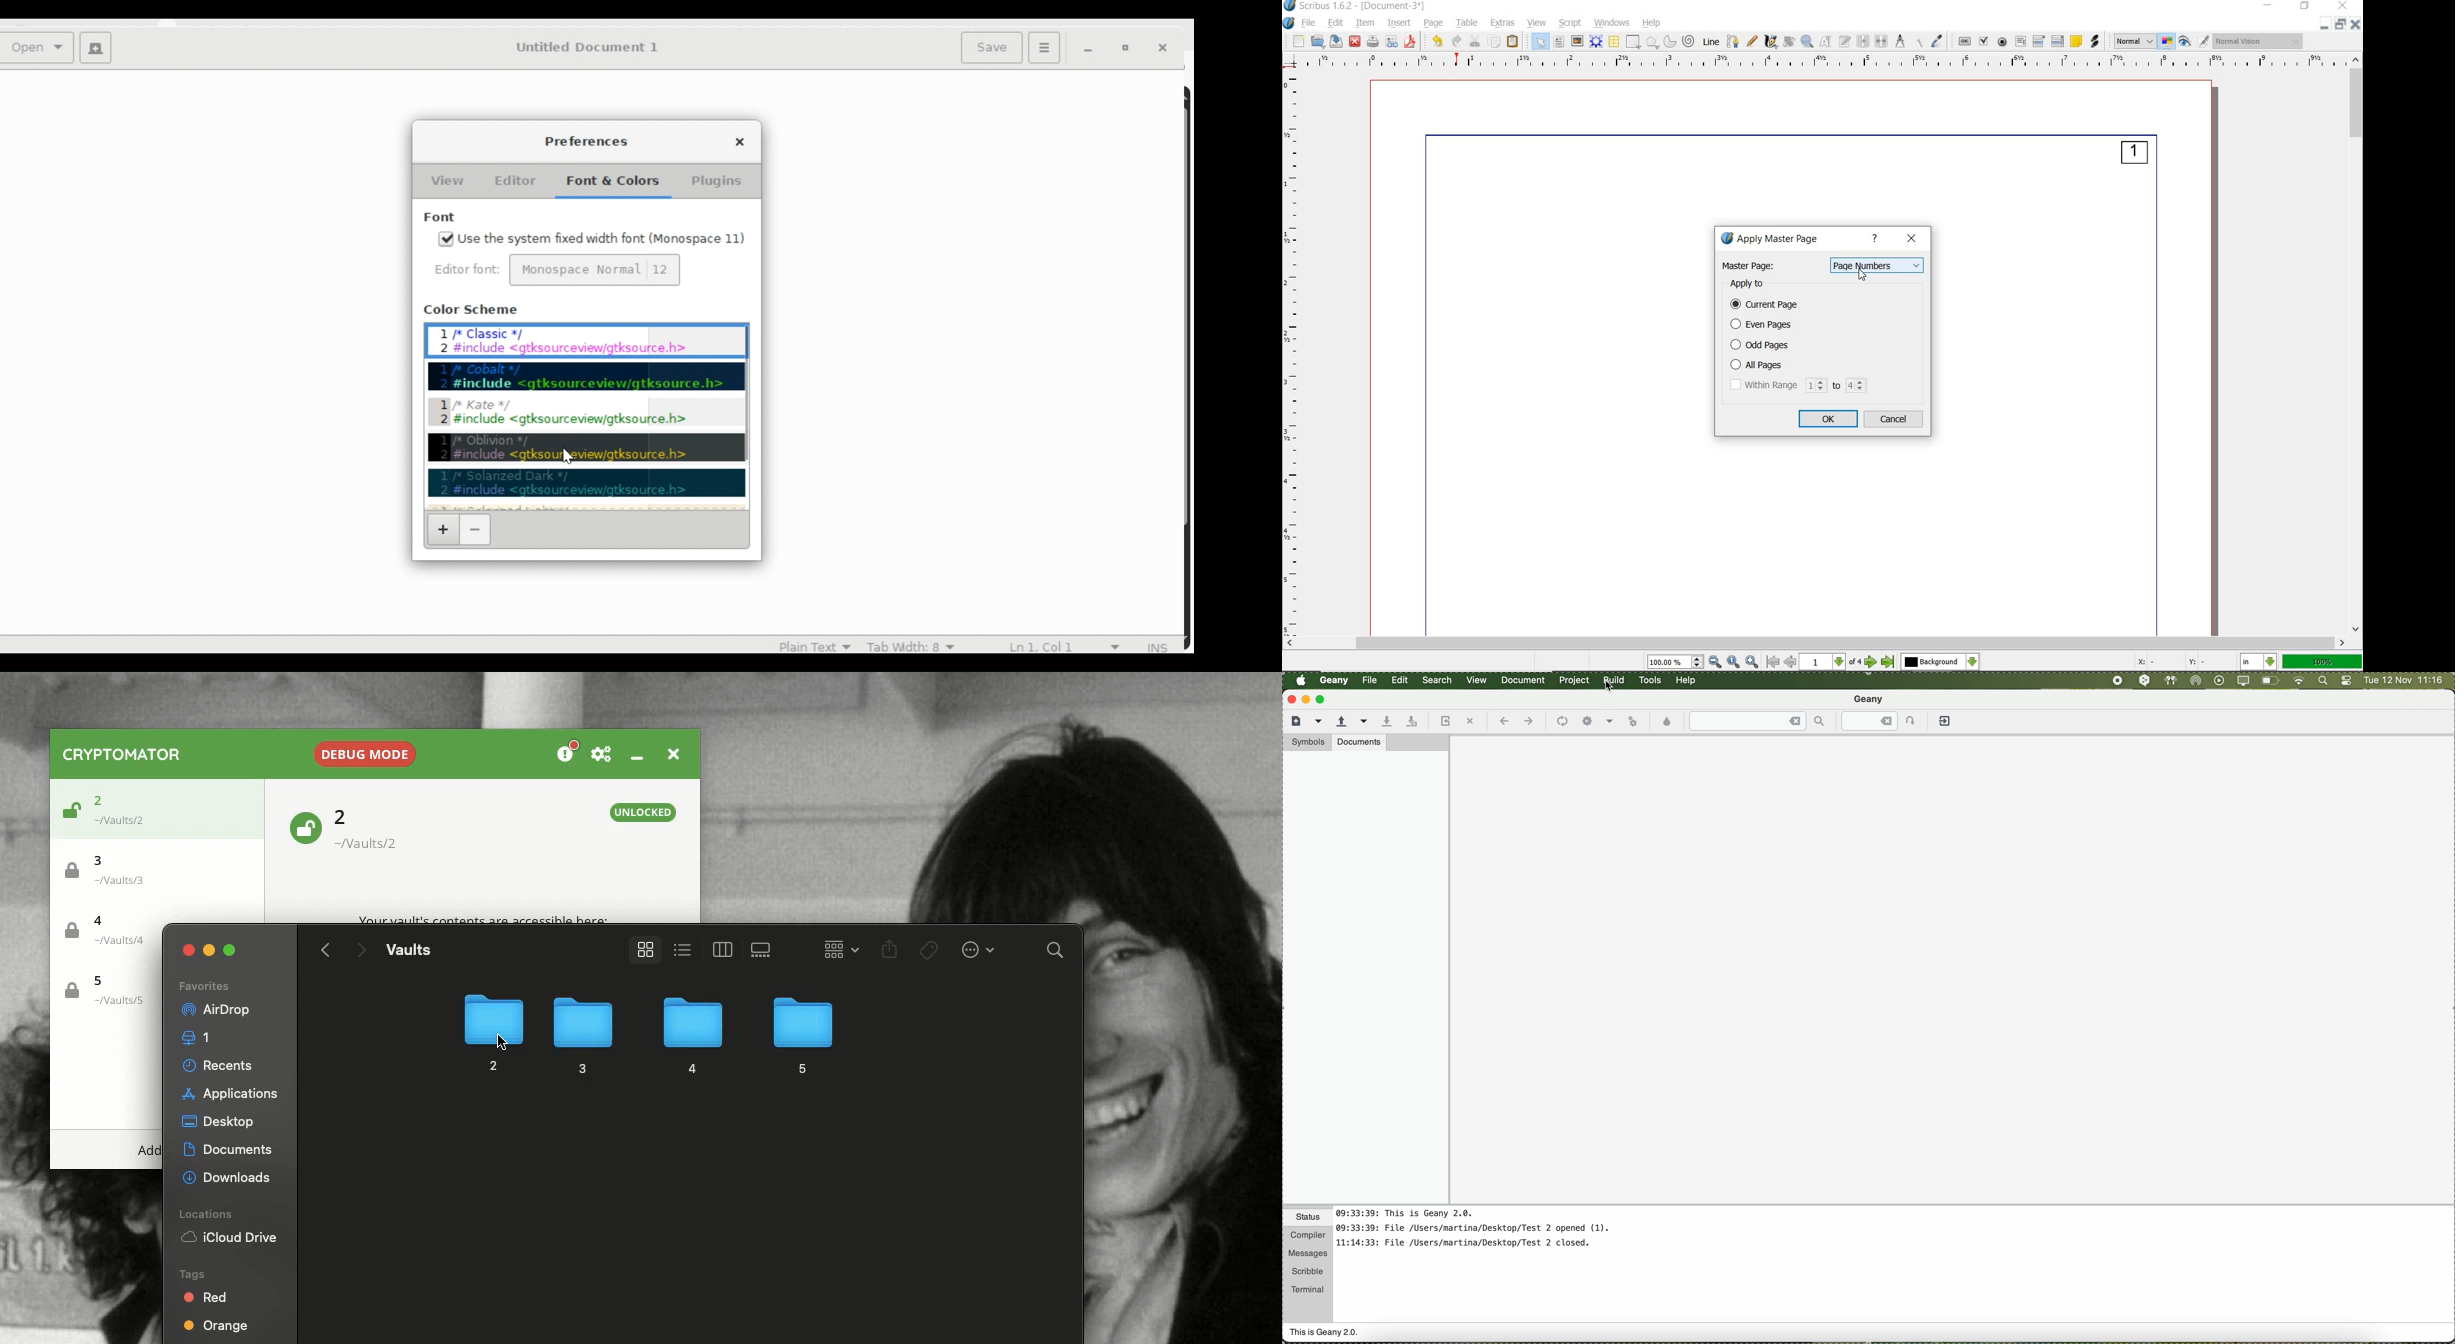 This screenshot has height=1344, width=2464. I want to click on X: - Y: -, so click(2171, 663).